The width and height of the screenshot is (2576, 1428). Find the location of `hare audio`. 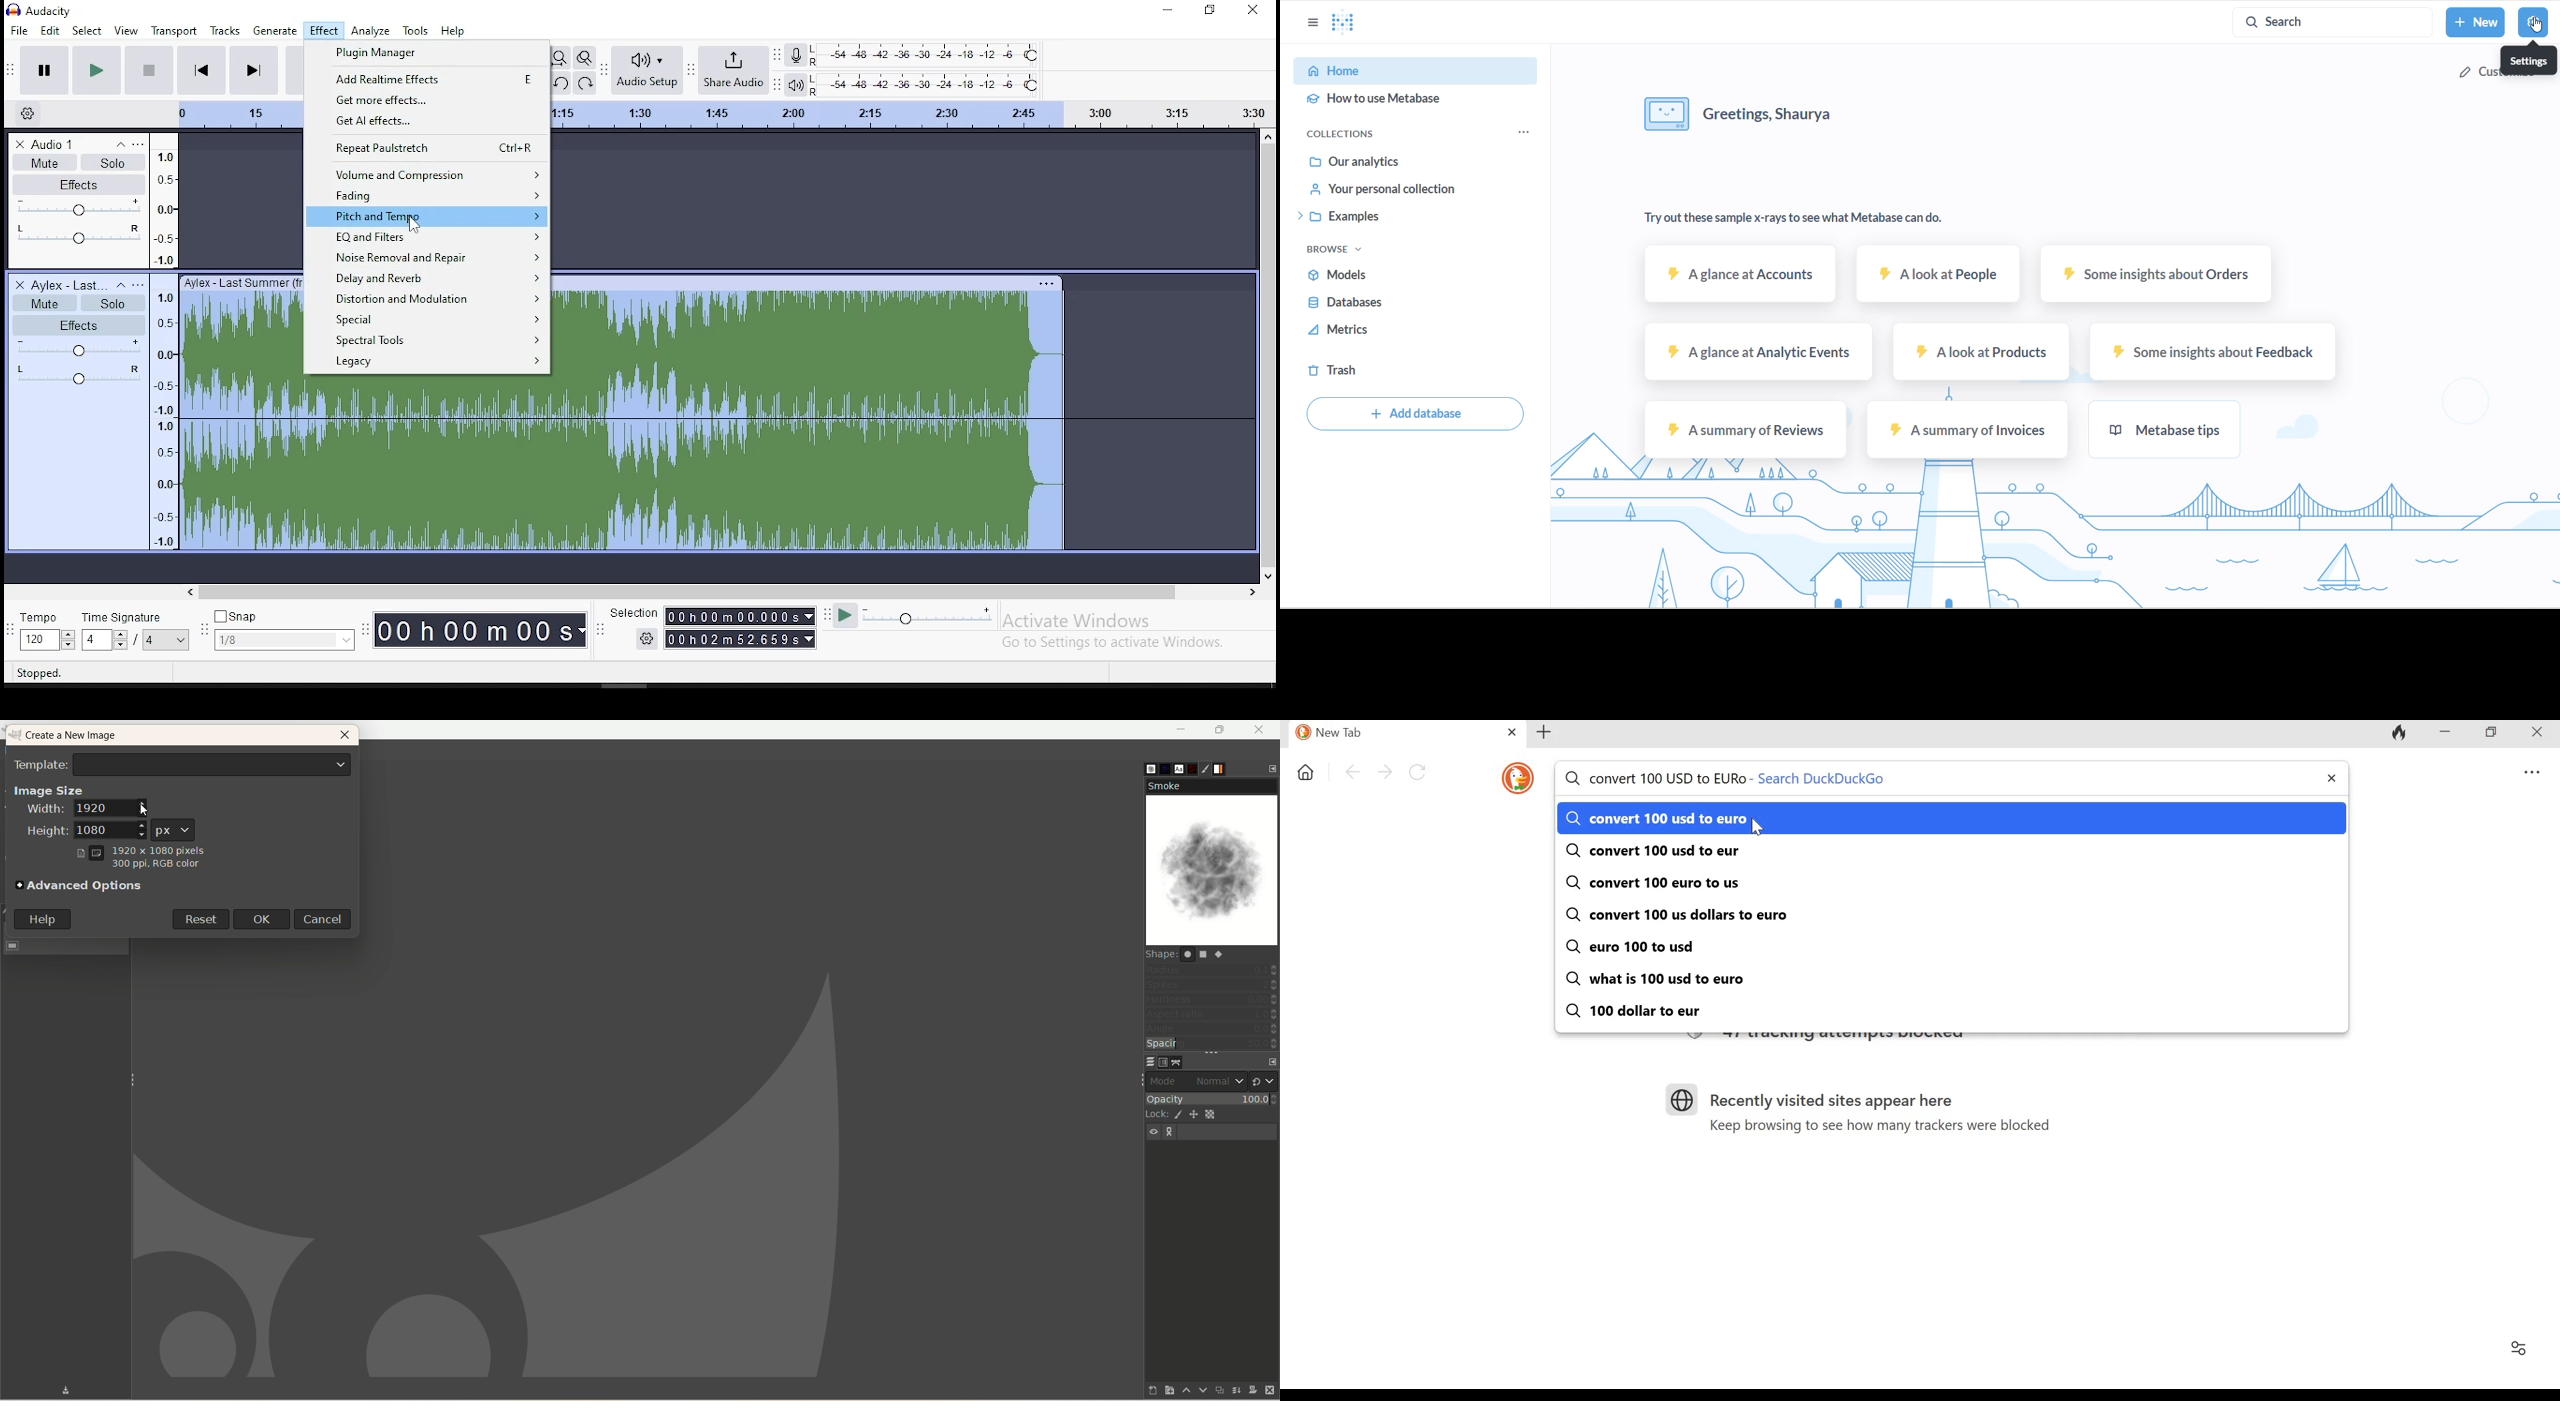

hare audio is located at coordinates (735, 71).